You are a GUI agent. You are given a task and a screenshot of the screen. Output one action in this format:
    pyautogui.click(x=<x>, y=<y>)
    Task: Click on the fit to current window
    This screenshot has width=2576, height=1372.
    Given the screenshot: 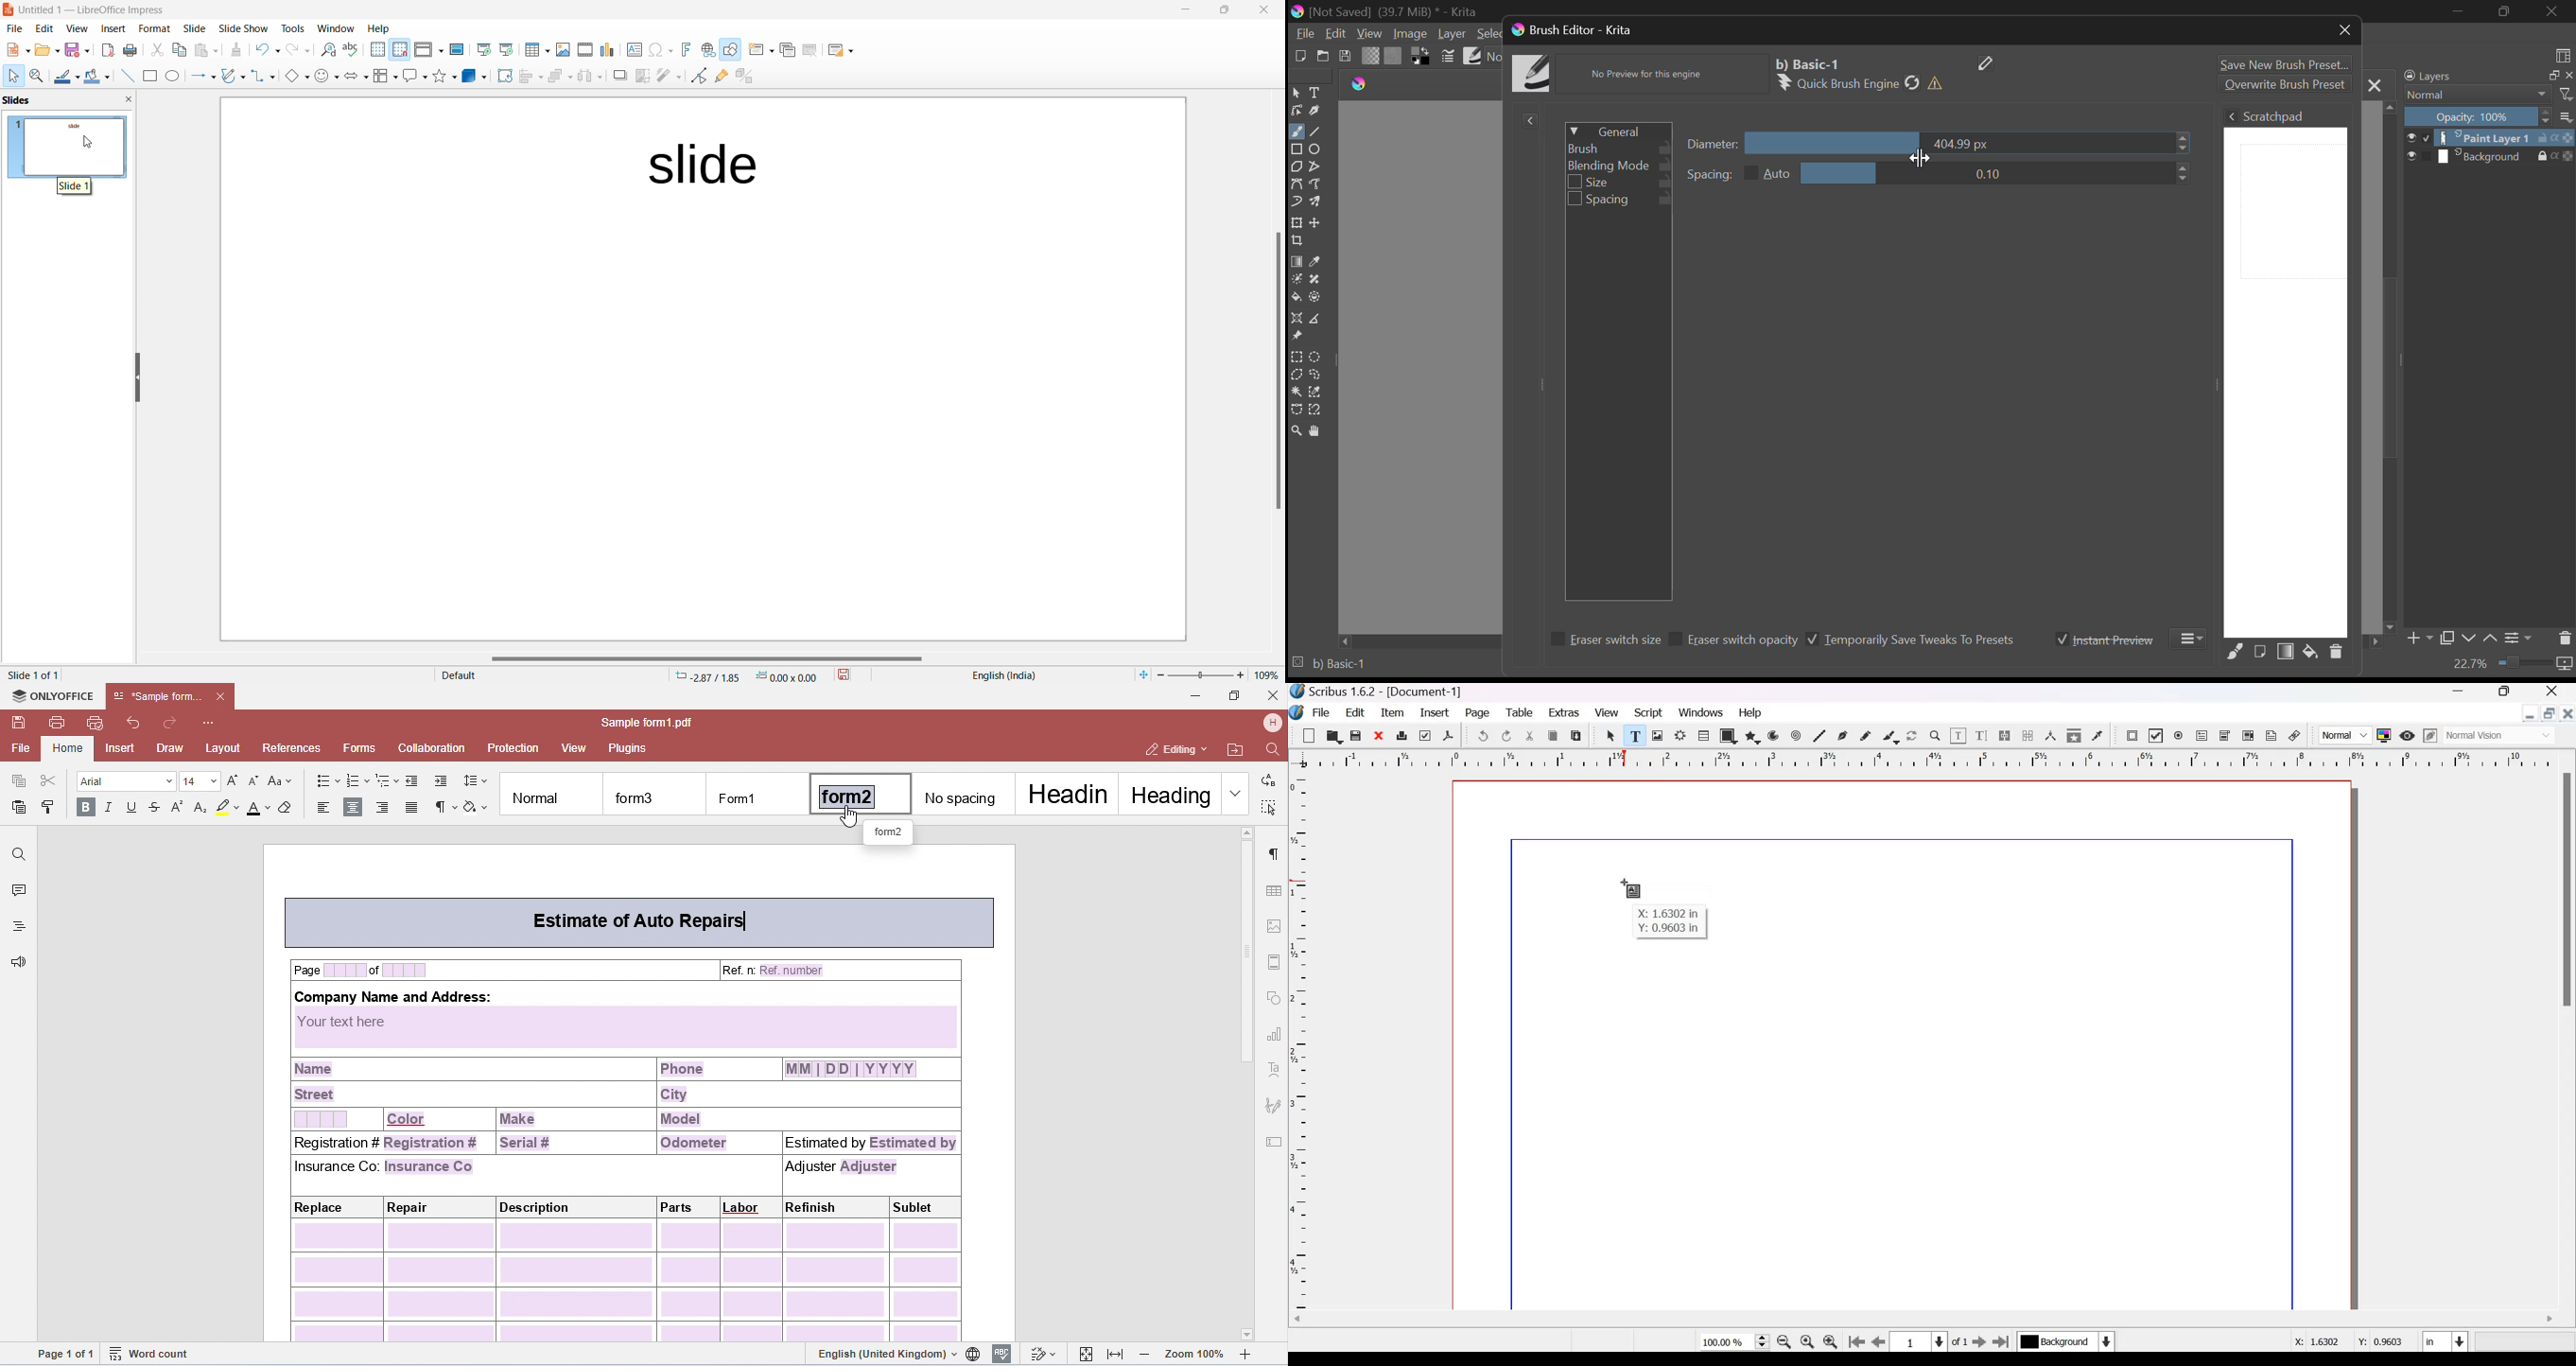 What is the action you would take?
    pyautogui.click(x=1140, y=674)
    